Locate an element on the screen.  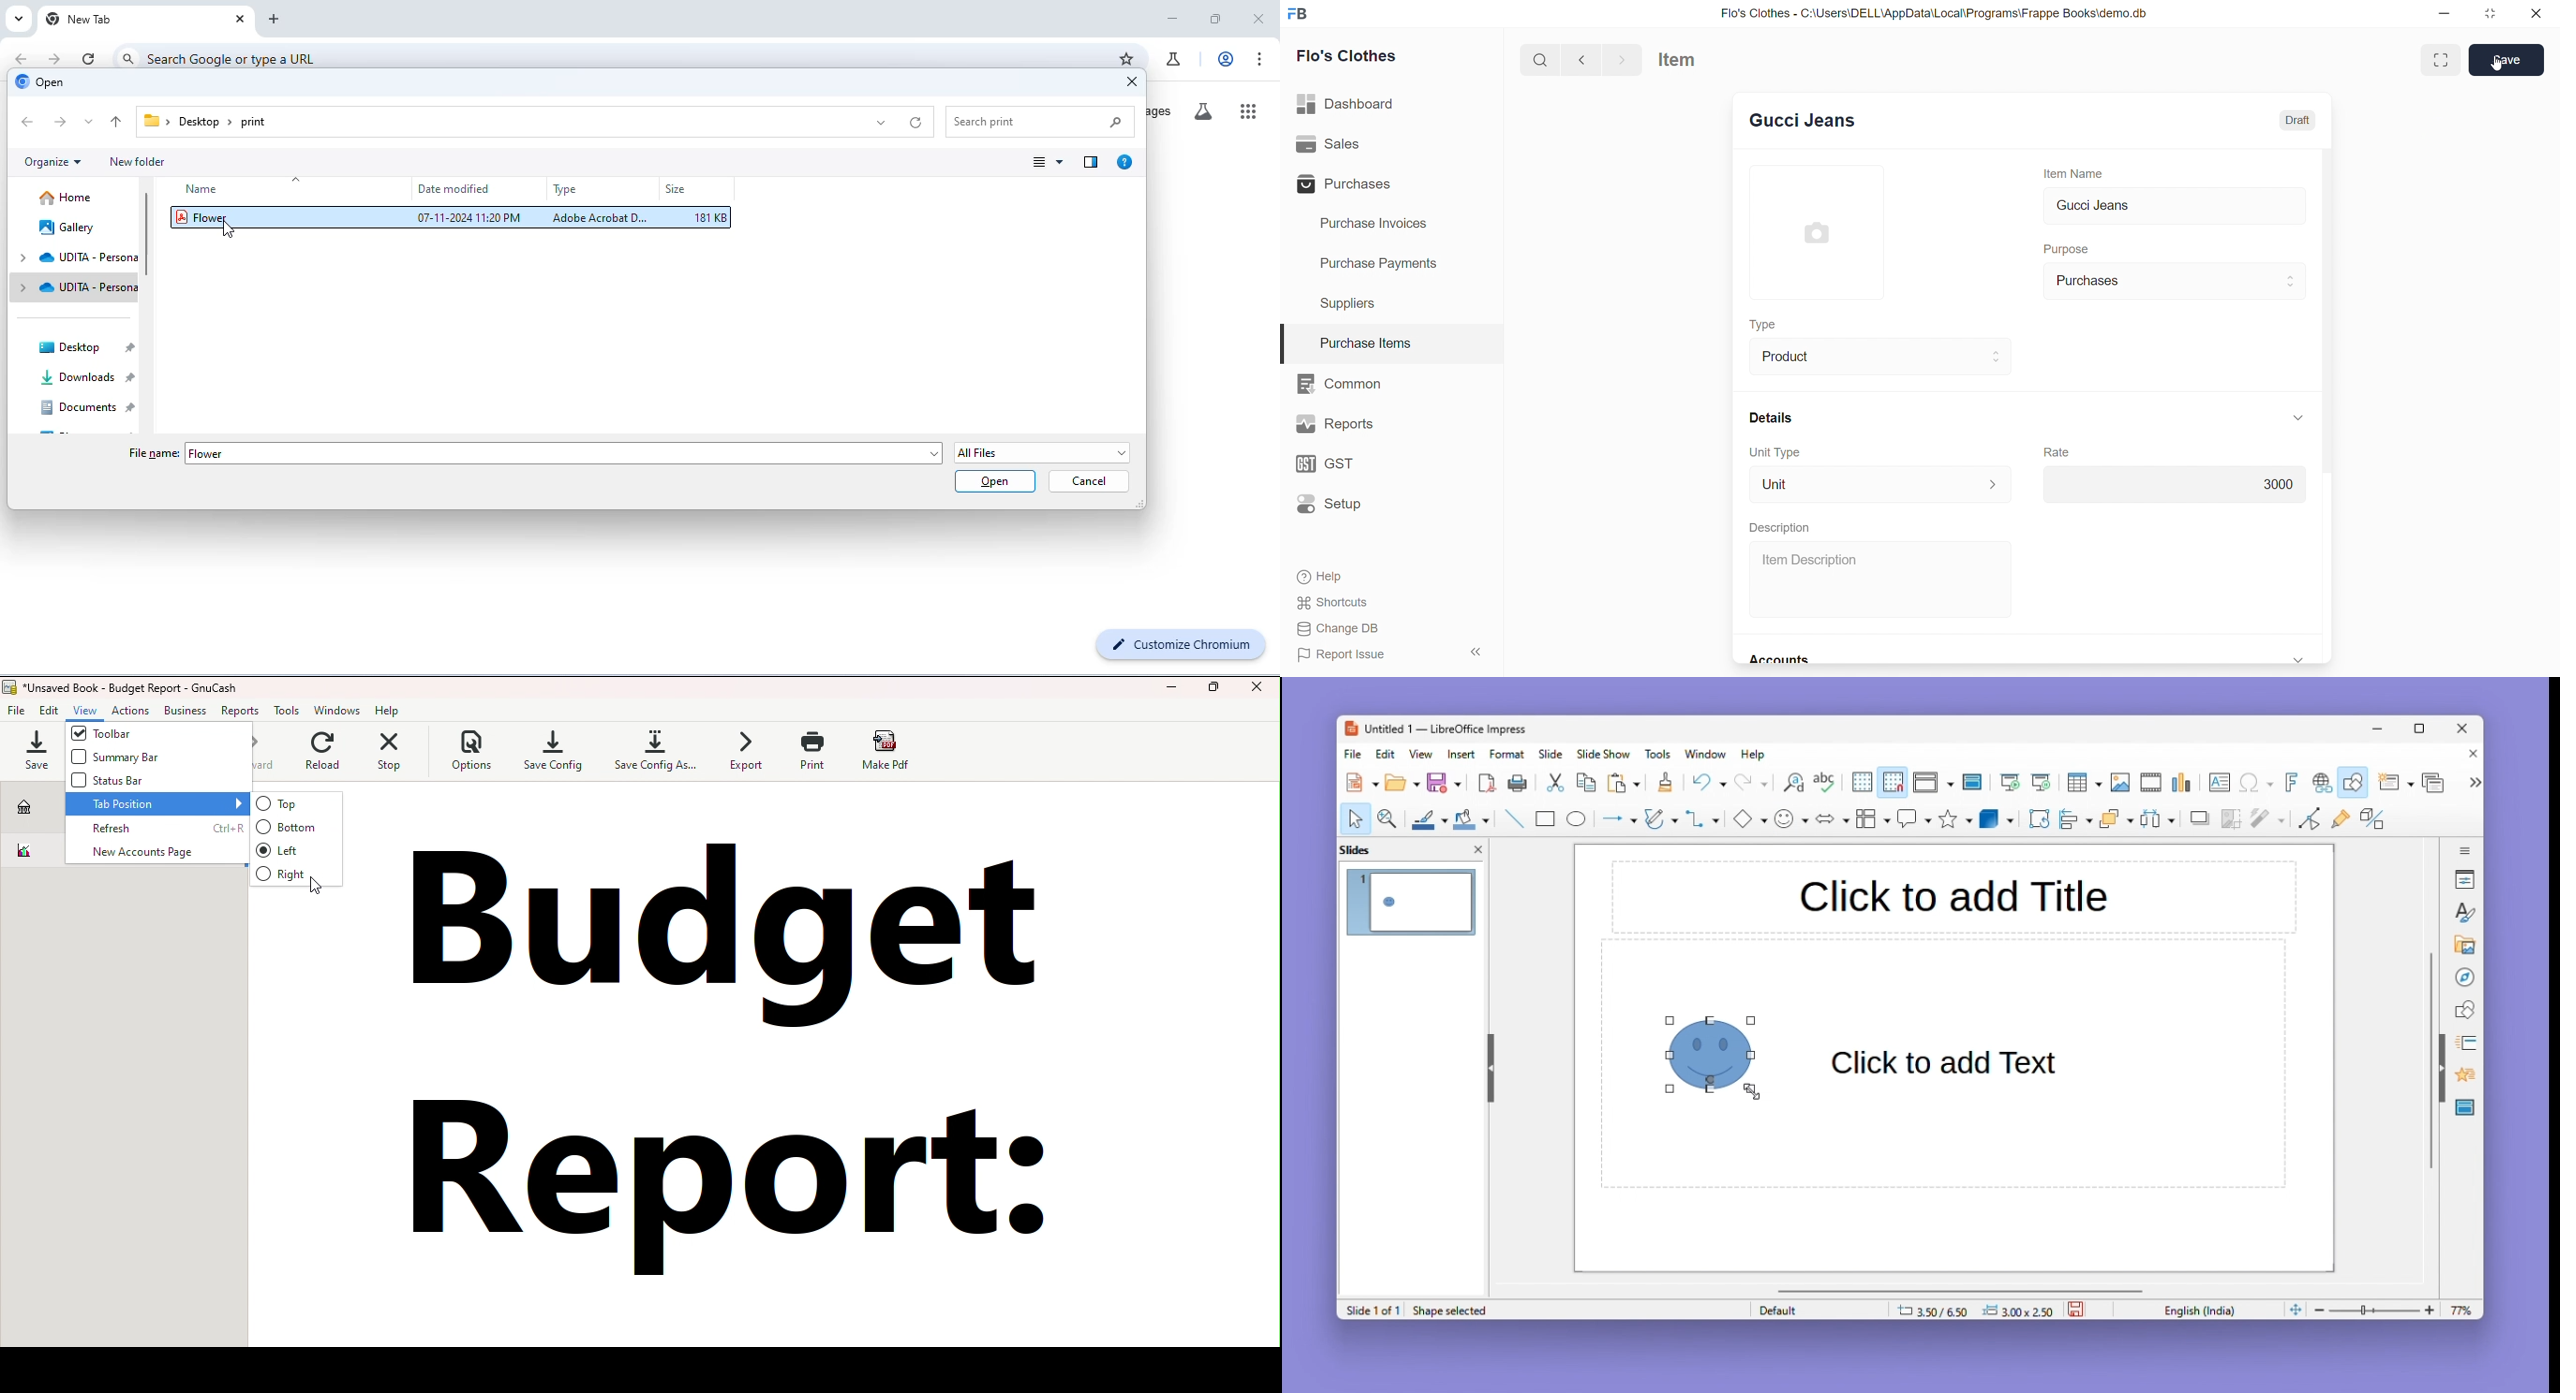
Item is located at coordinates (1687, 60).